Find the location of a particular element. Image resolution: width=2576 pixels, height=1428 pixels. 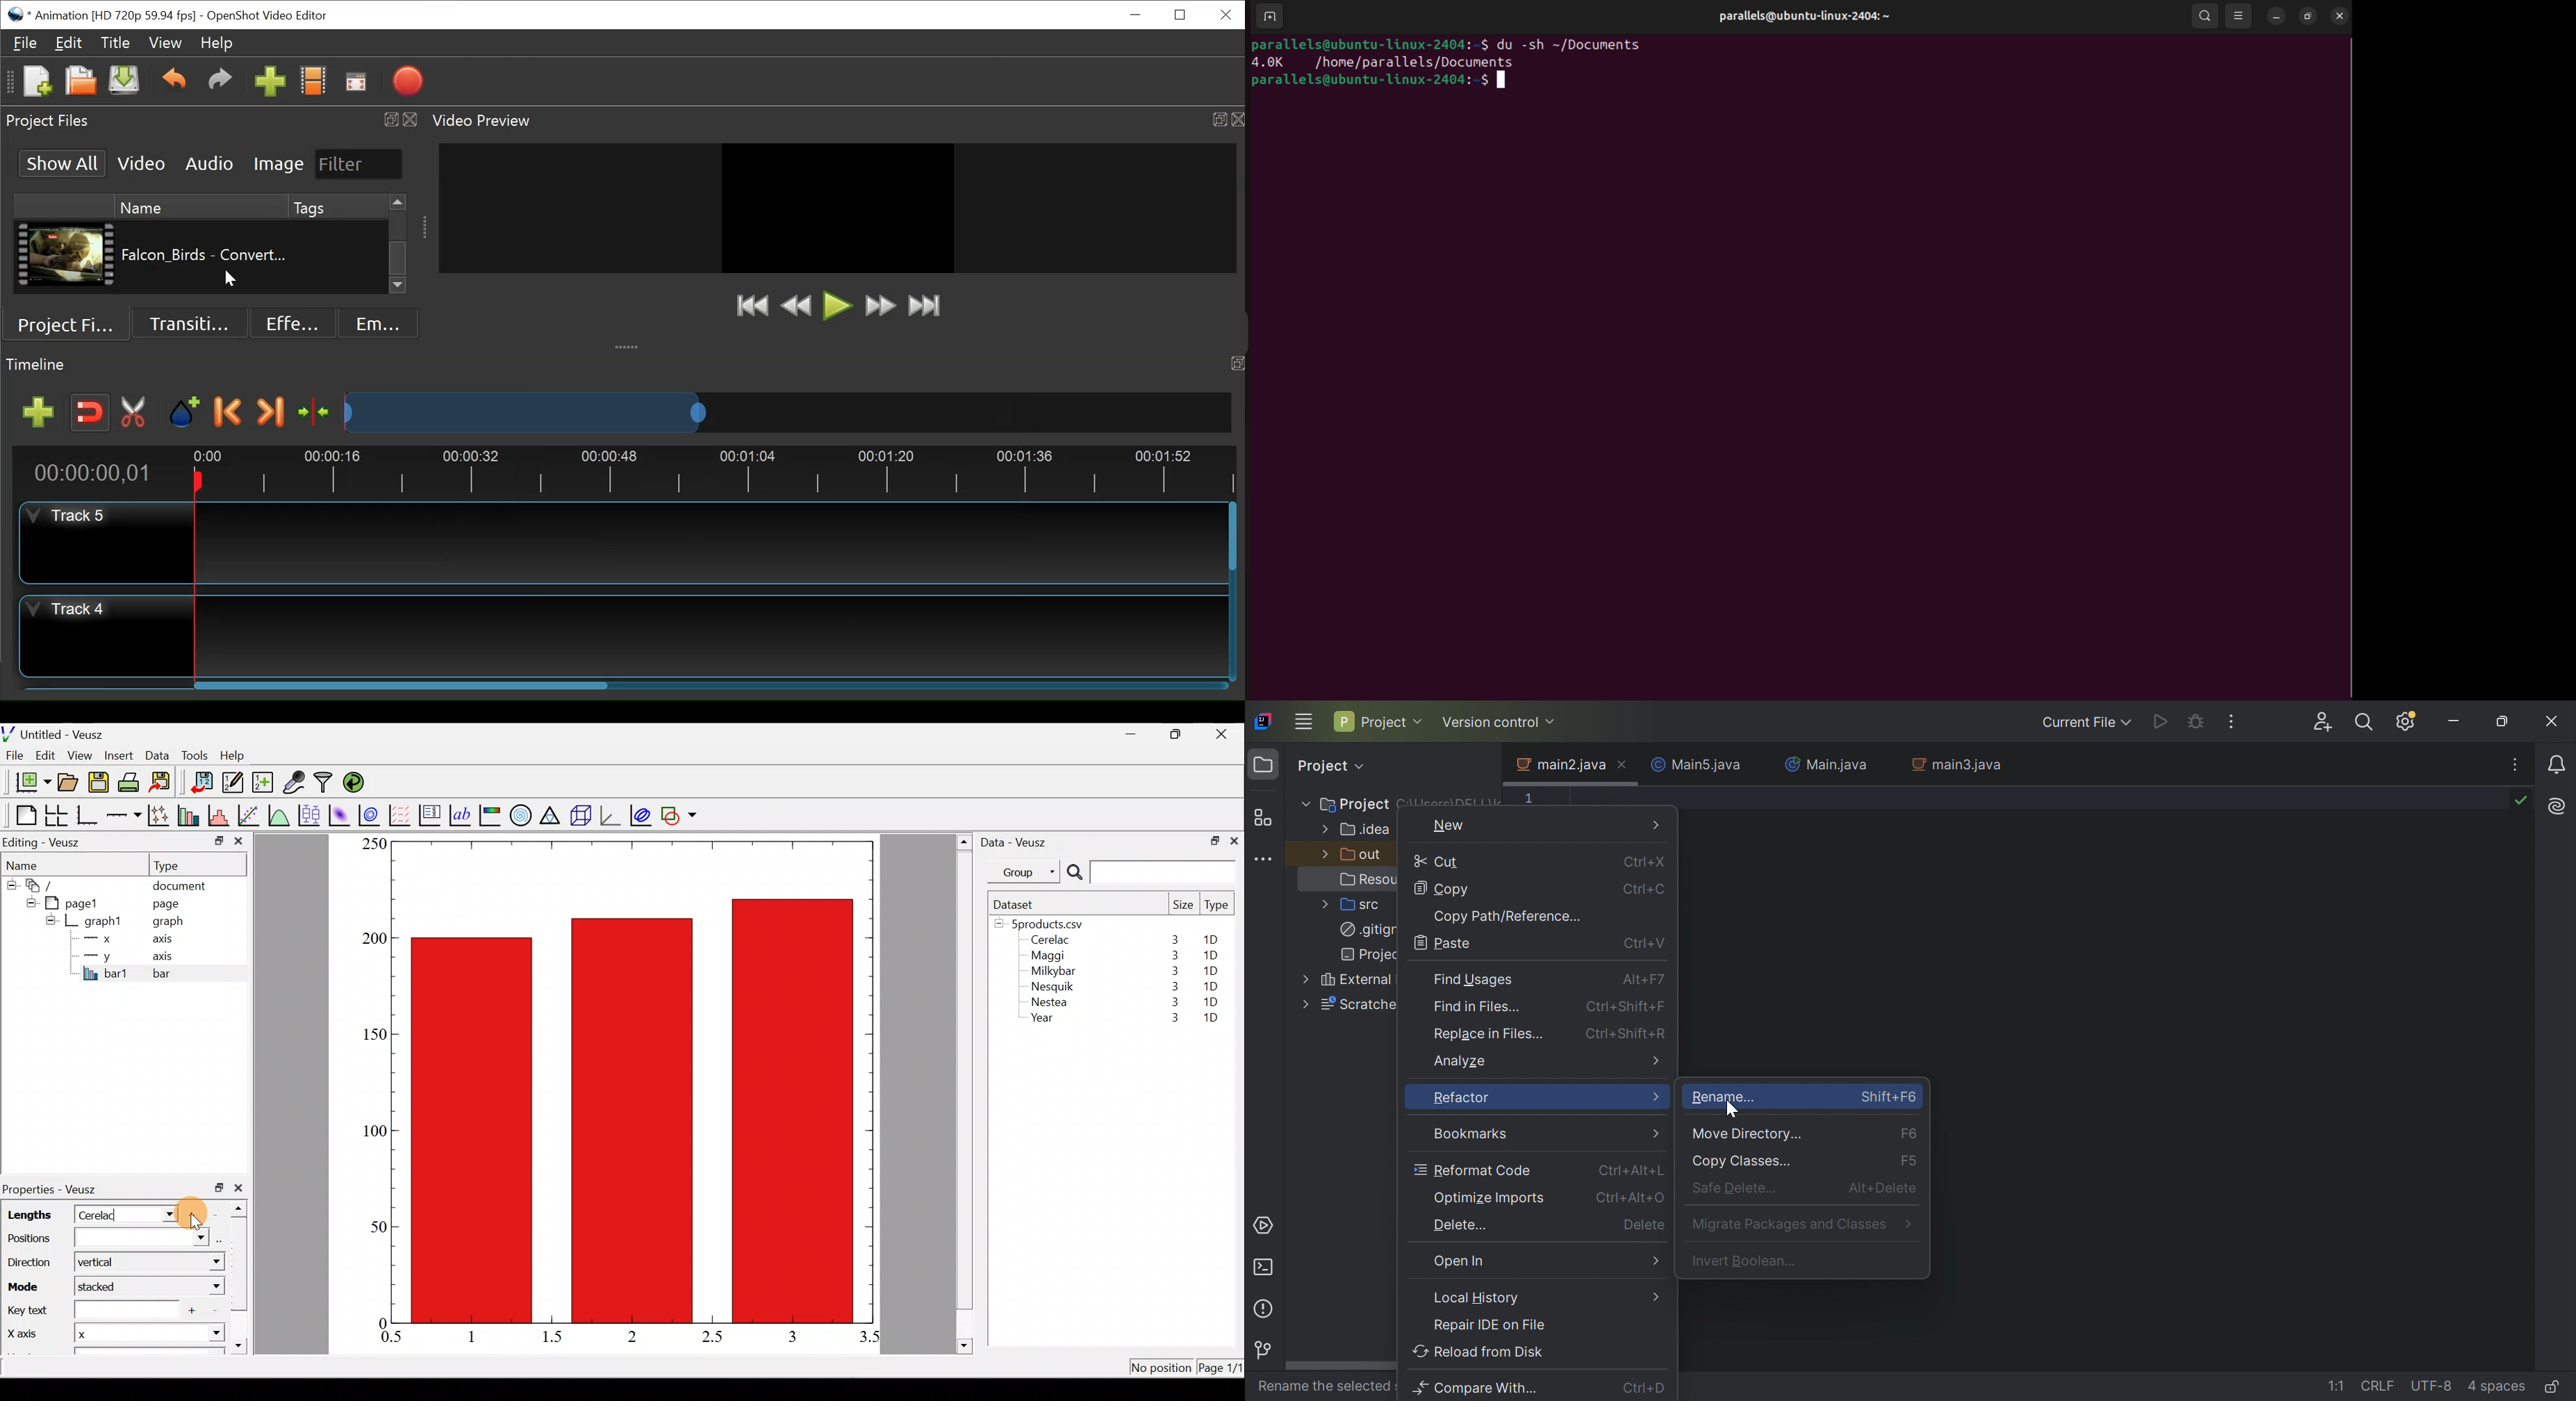

Cerelac is located at coordinates (1048, 940).